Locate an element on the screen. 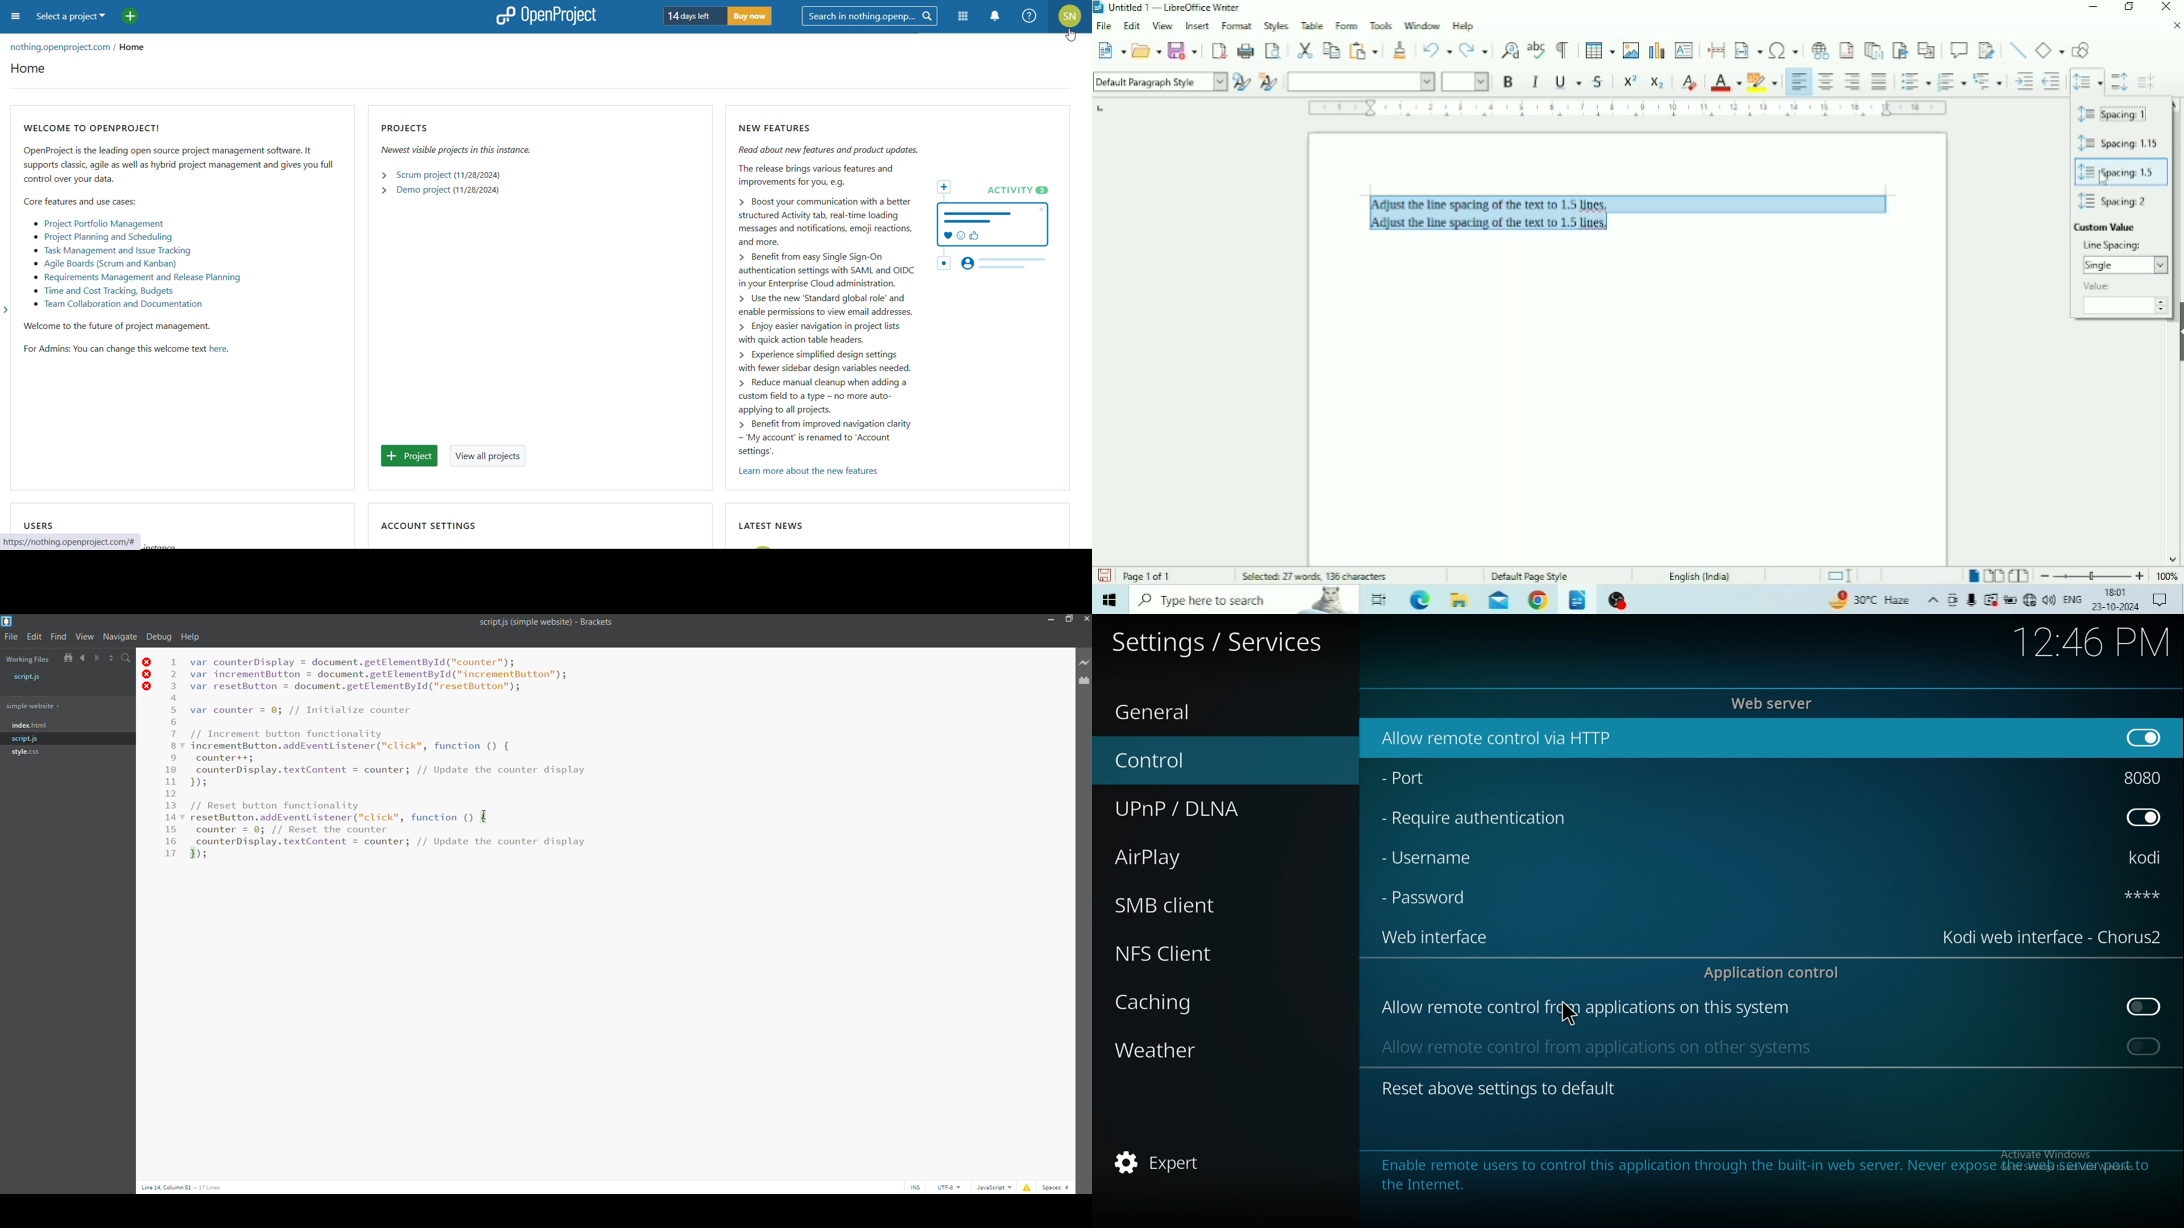 Image resolution: width=2184 pixels, height=1232 pixels. latest news is located at coordinates (769, 526).